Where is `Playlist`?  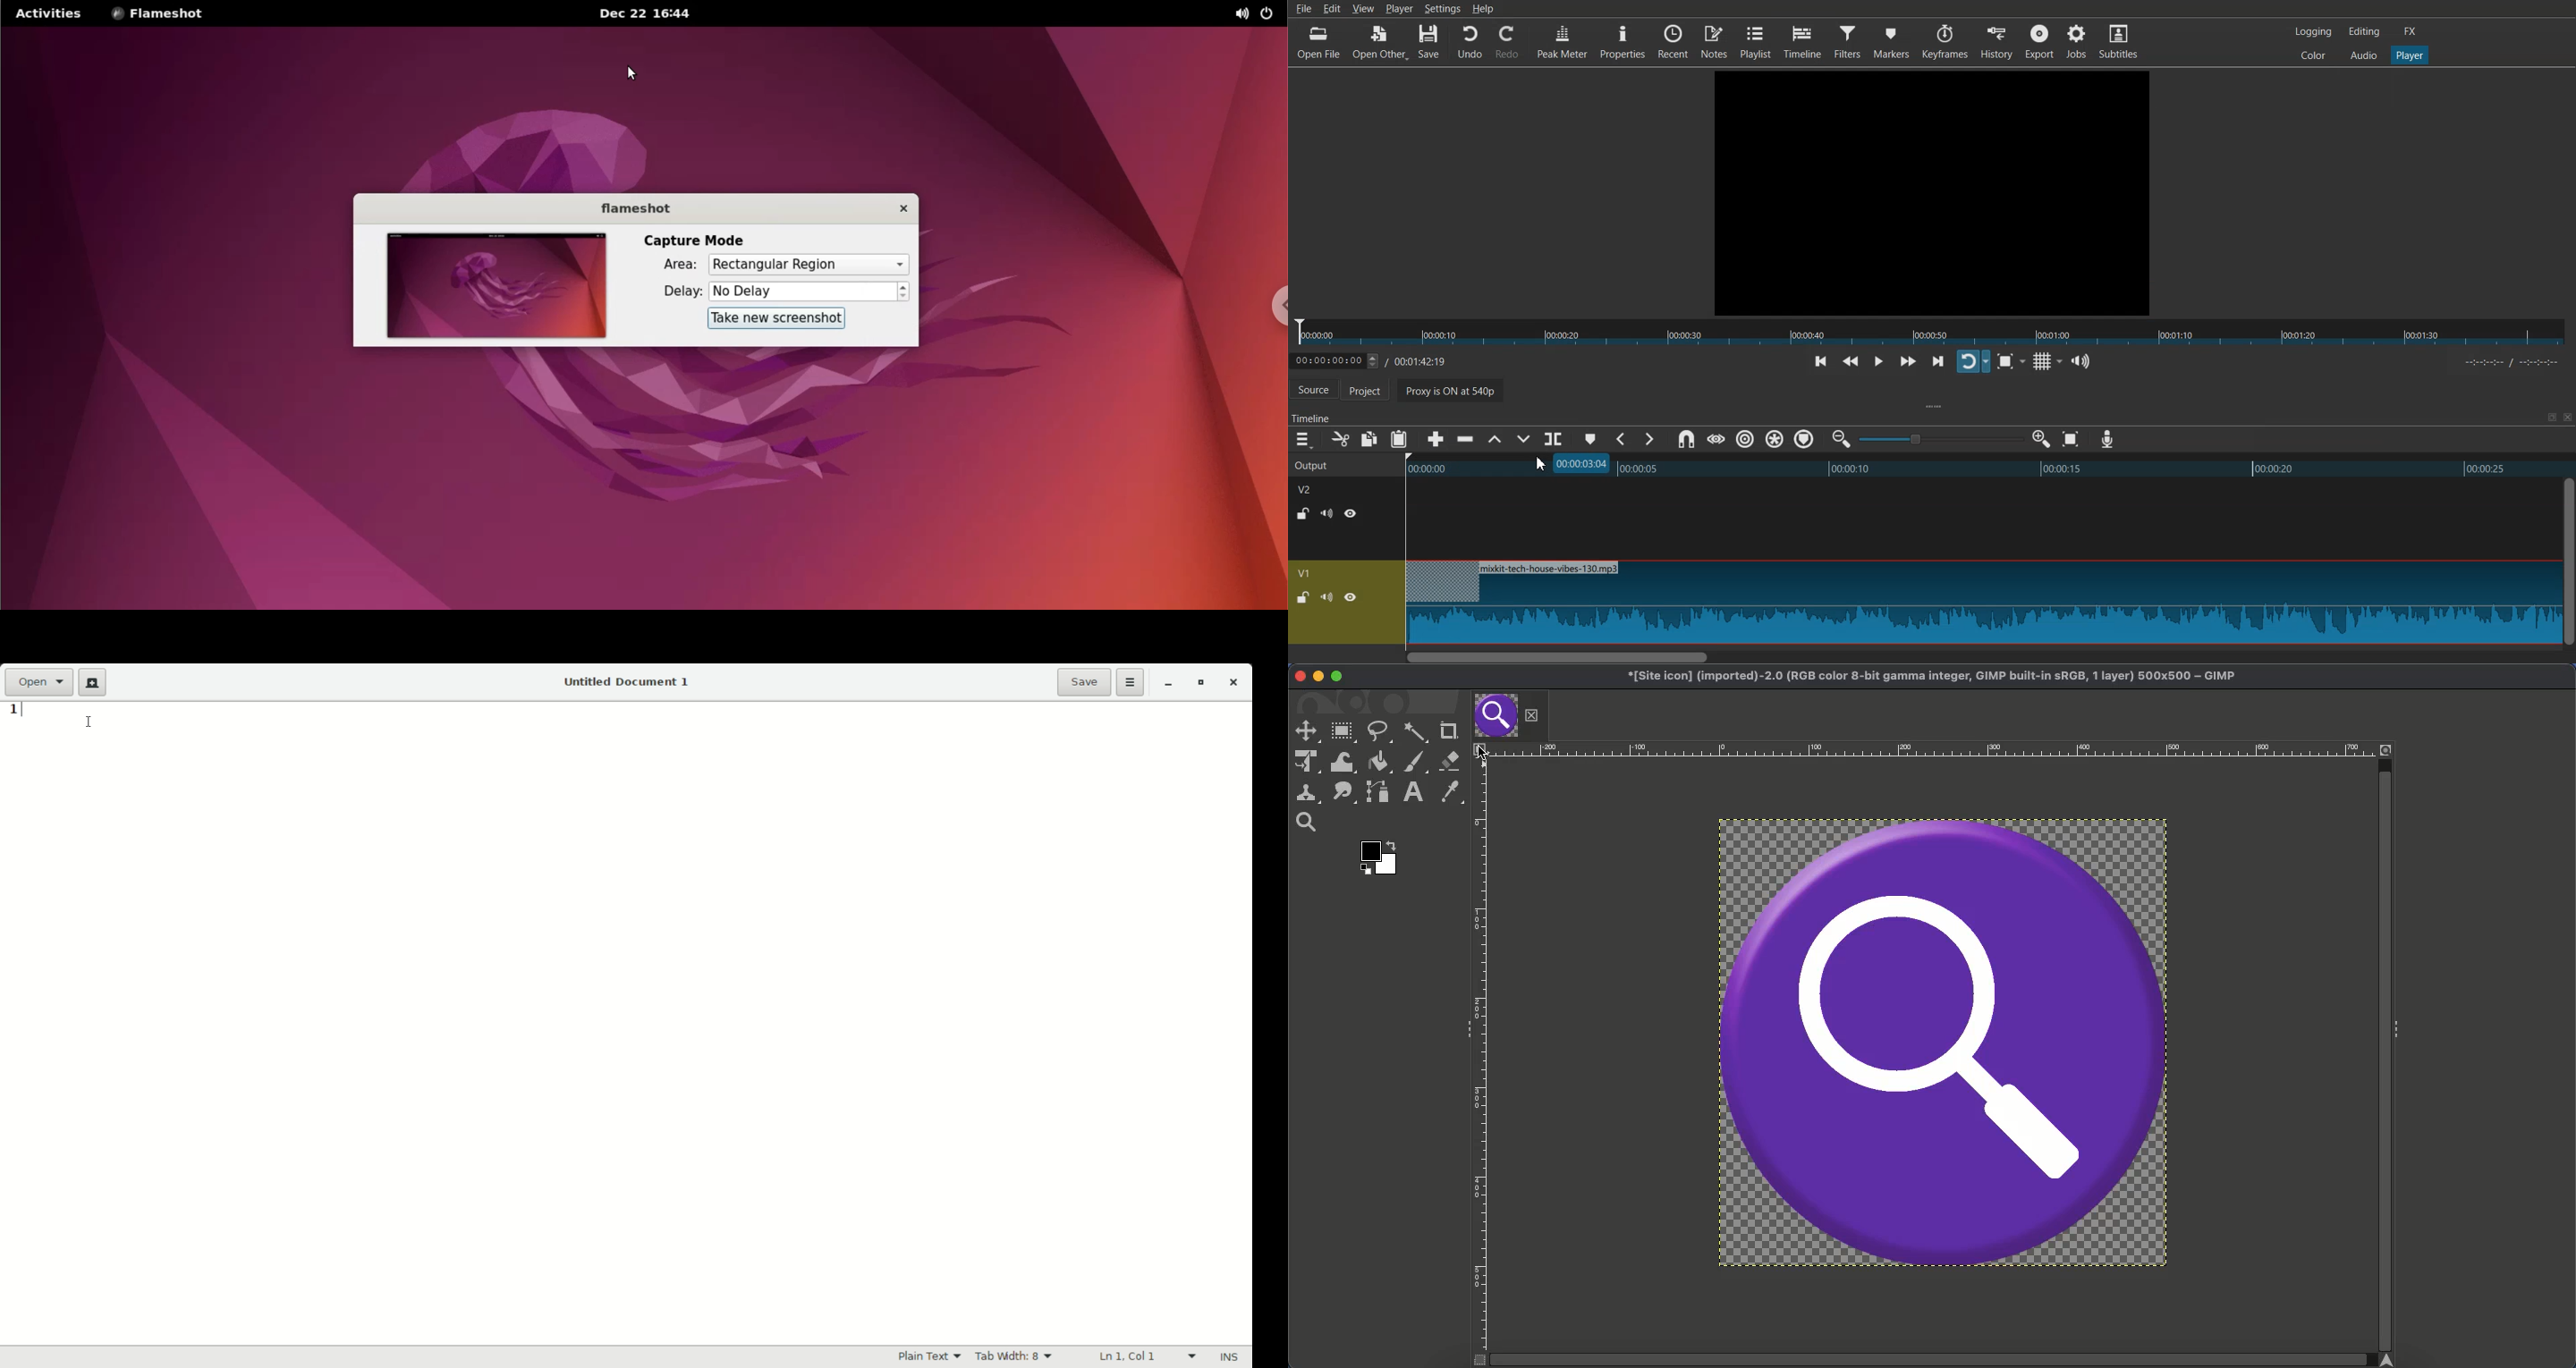 Playlist is located at coordinates (1756, 41).